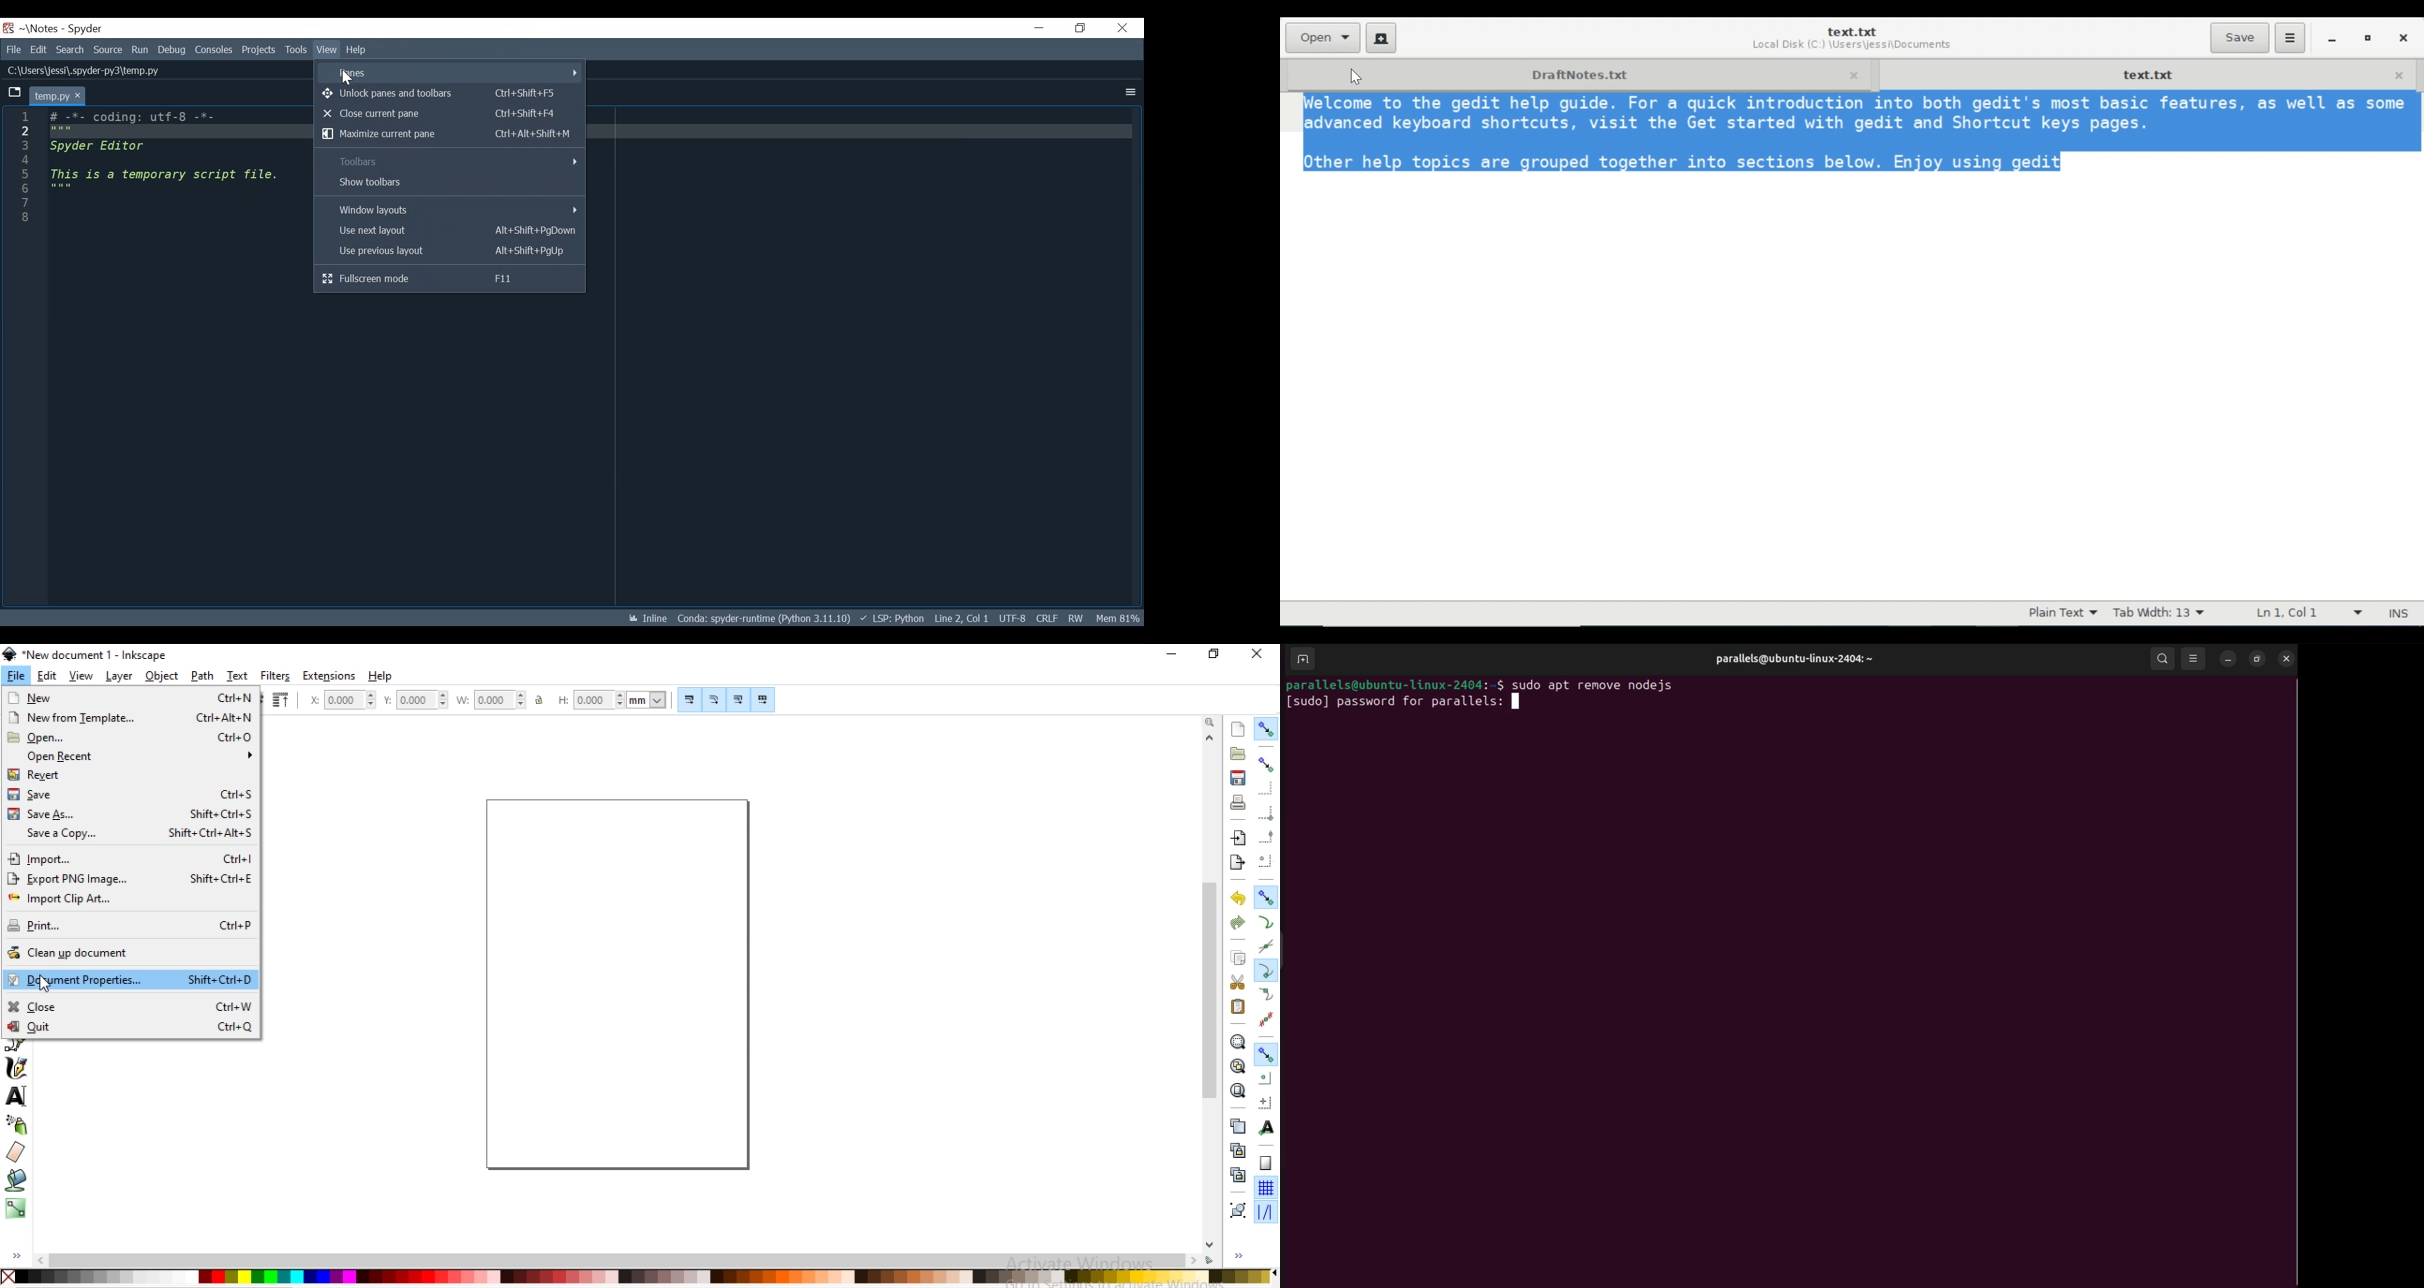 This screenshot has width=2436, height=1288. What do you see at coordinates (129, 739) in the screenshot?
I see `open` at bounding box center [129, 739].